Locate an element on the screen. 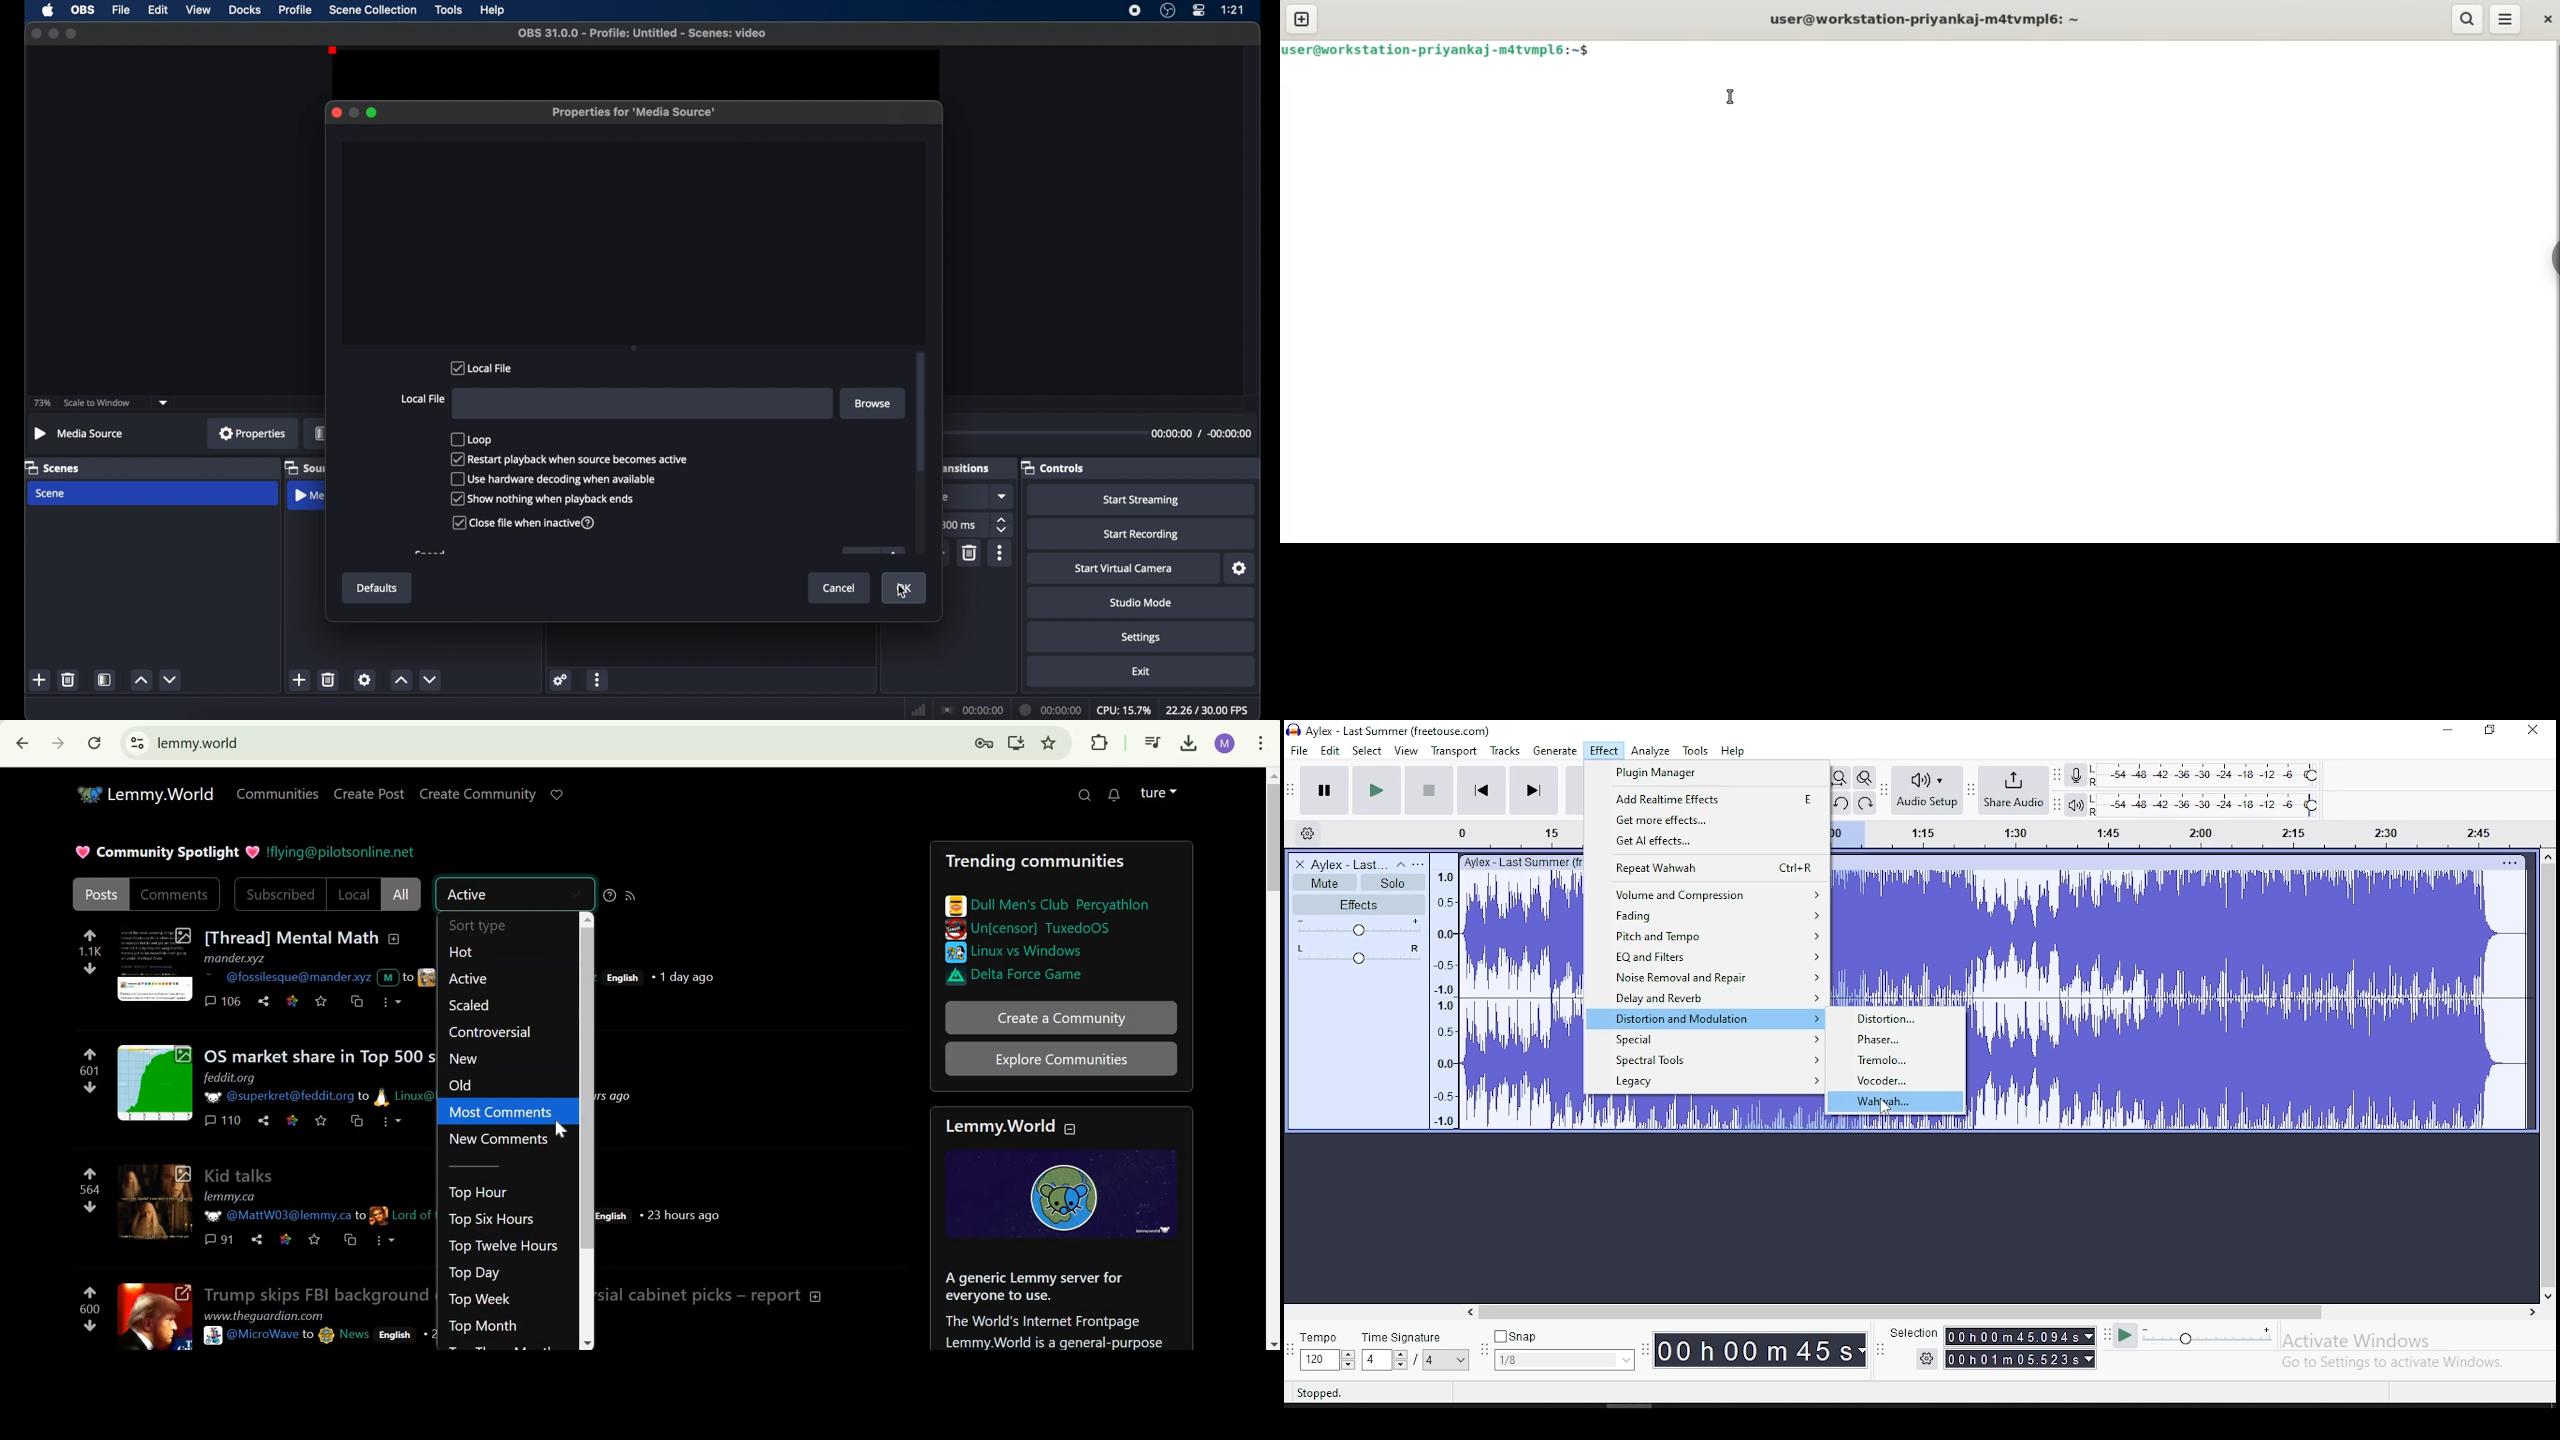 This screenshot has width=2576, height=1456. Link is located at coordinates (285, 1239).